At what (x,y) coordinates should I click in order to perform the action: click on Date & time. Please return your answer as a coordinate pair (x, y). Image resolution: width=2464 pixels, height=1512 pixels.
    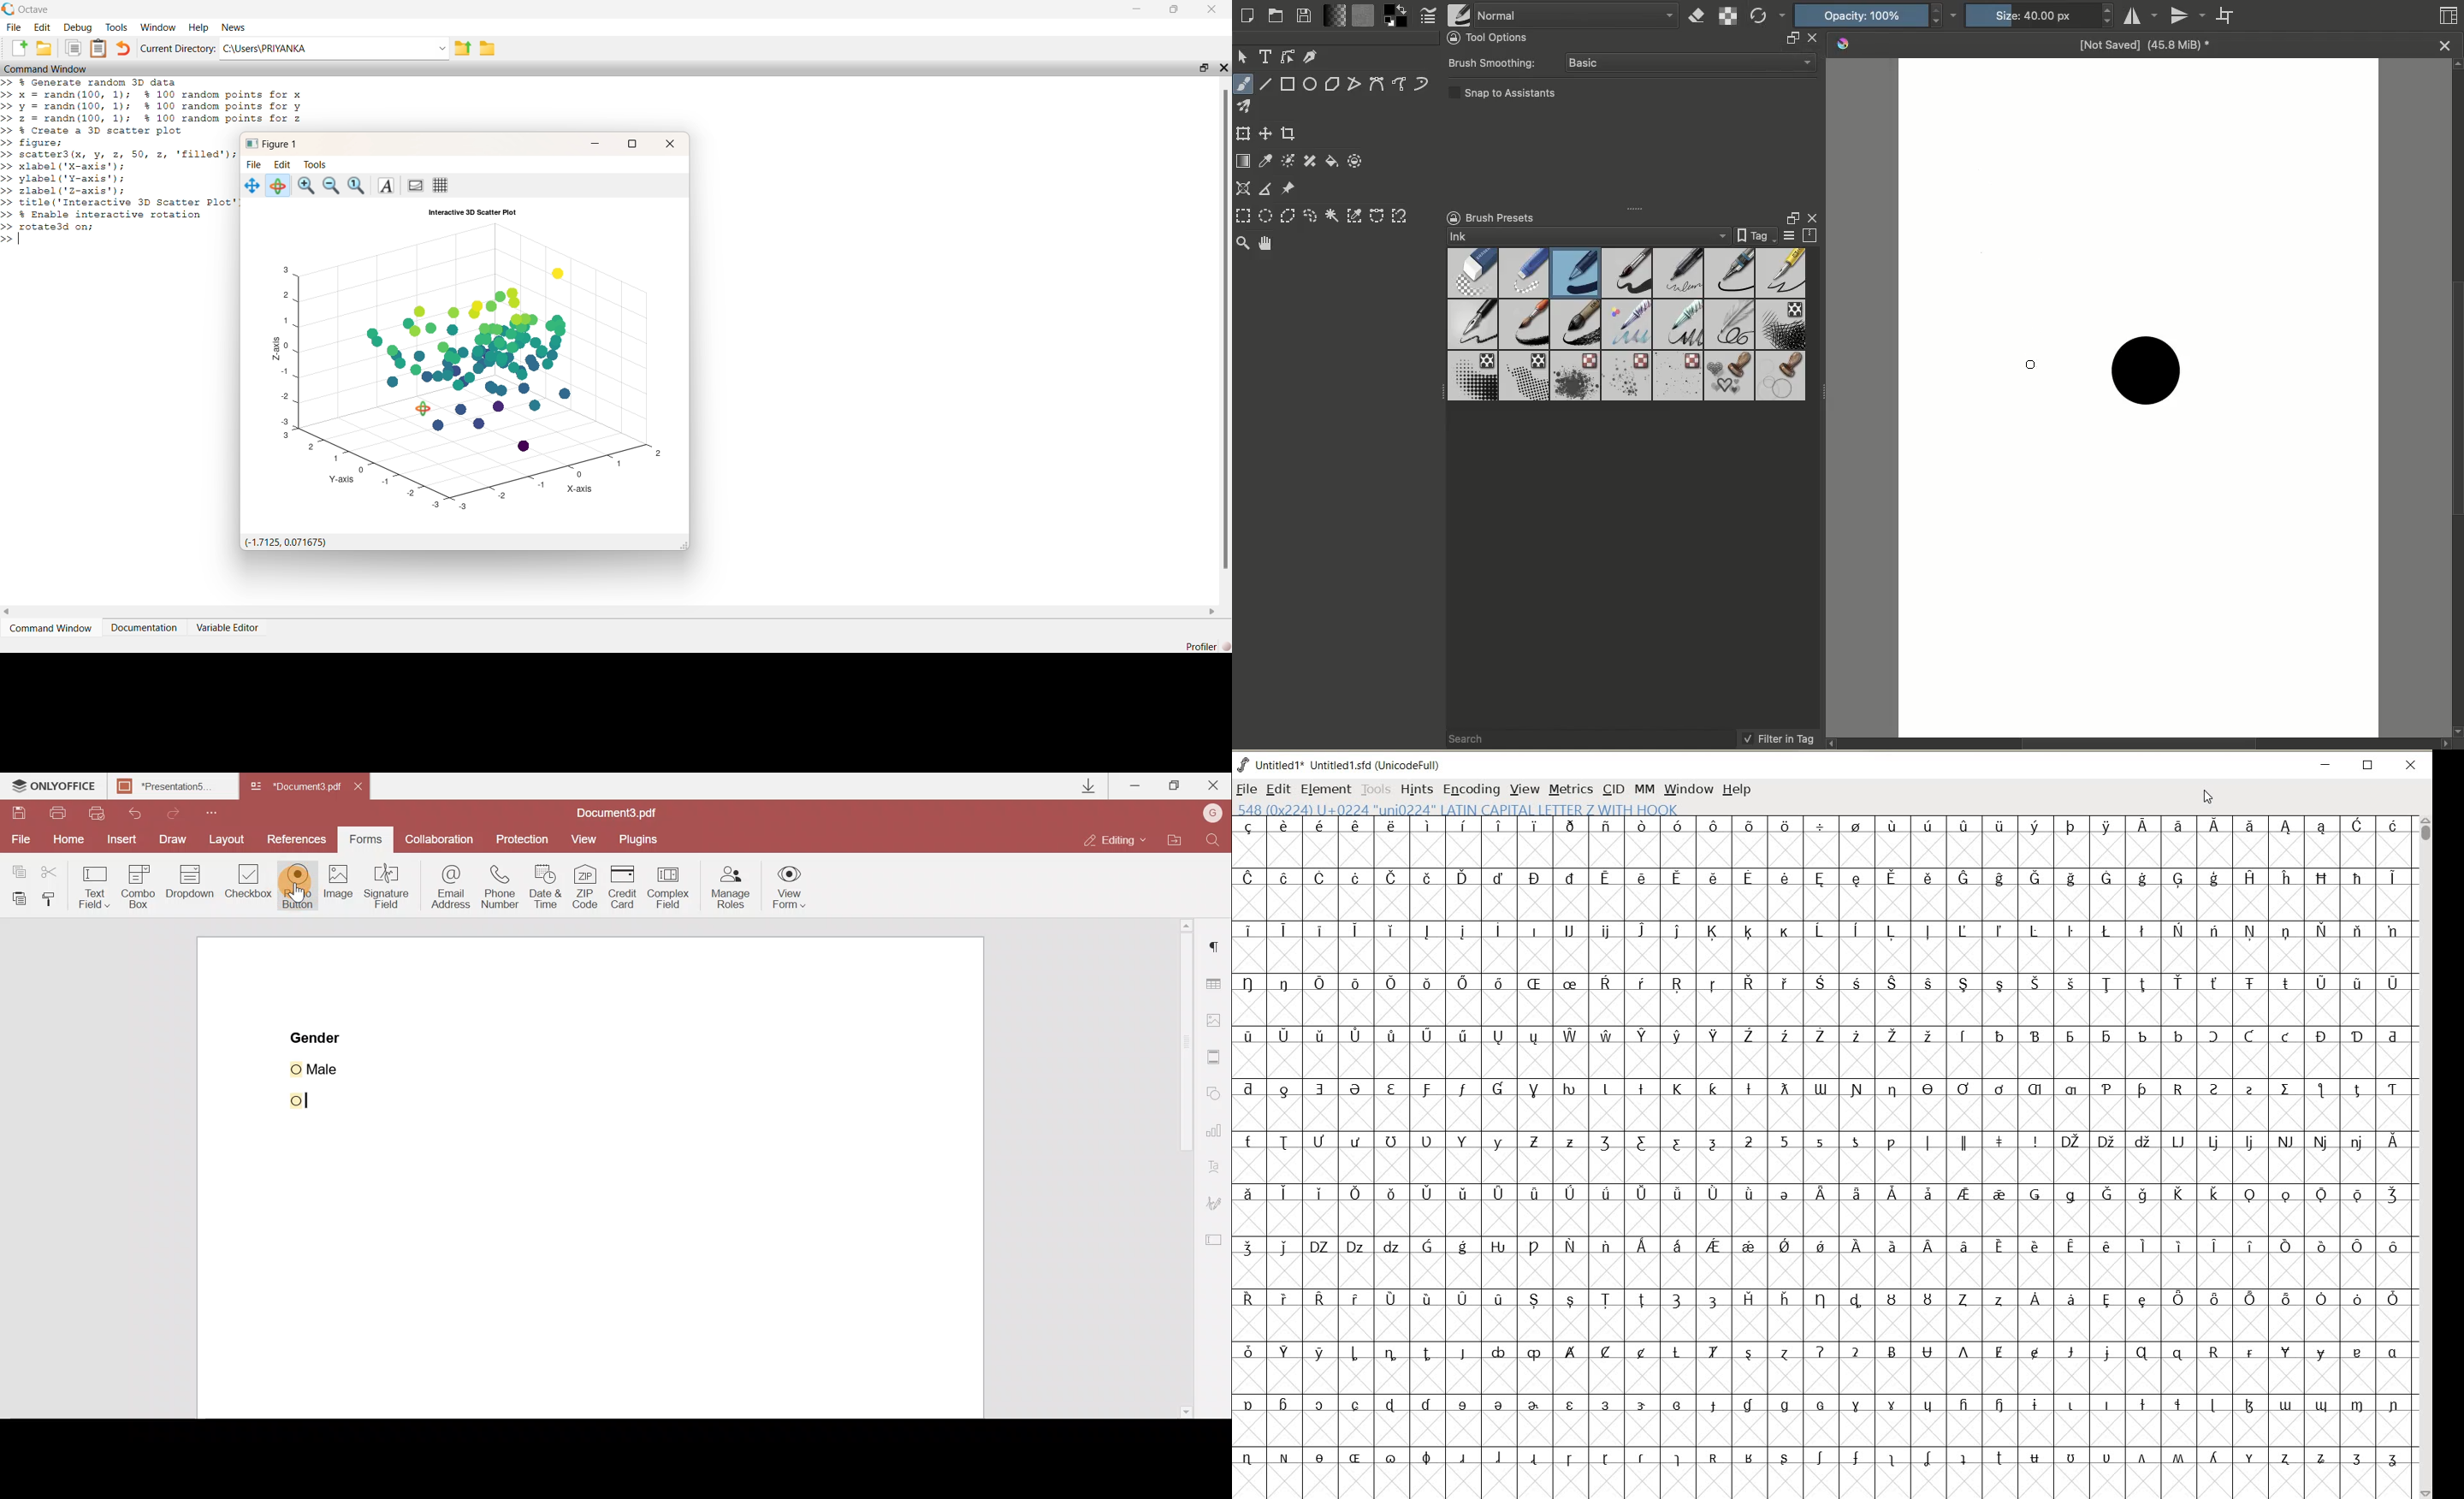
    Looking at the image, I should click on (550, 888).